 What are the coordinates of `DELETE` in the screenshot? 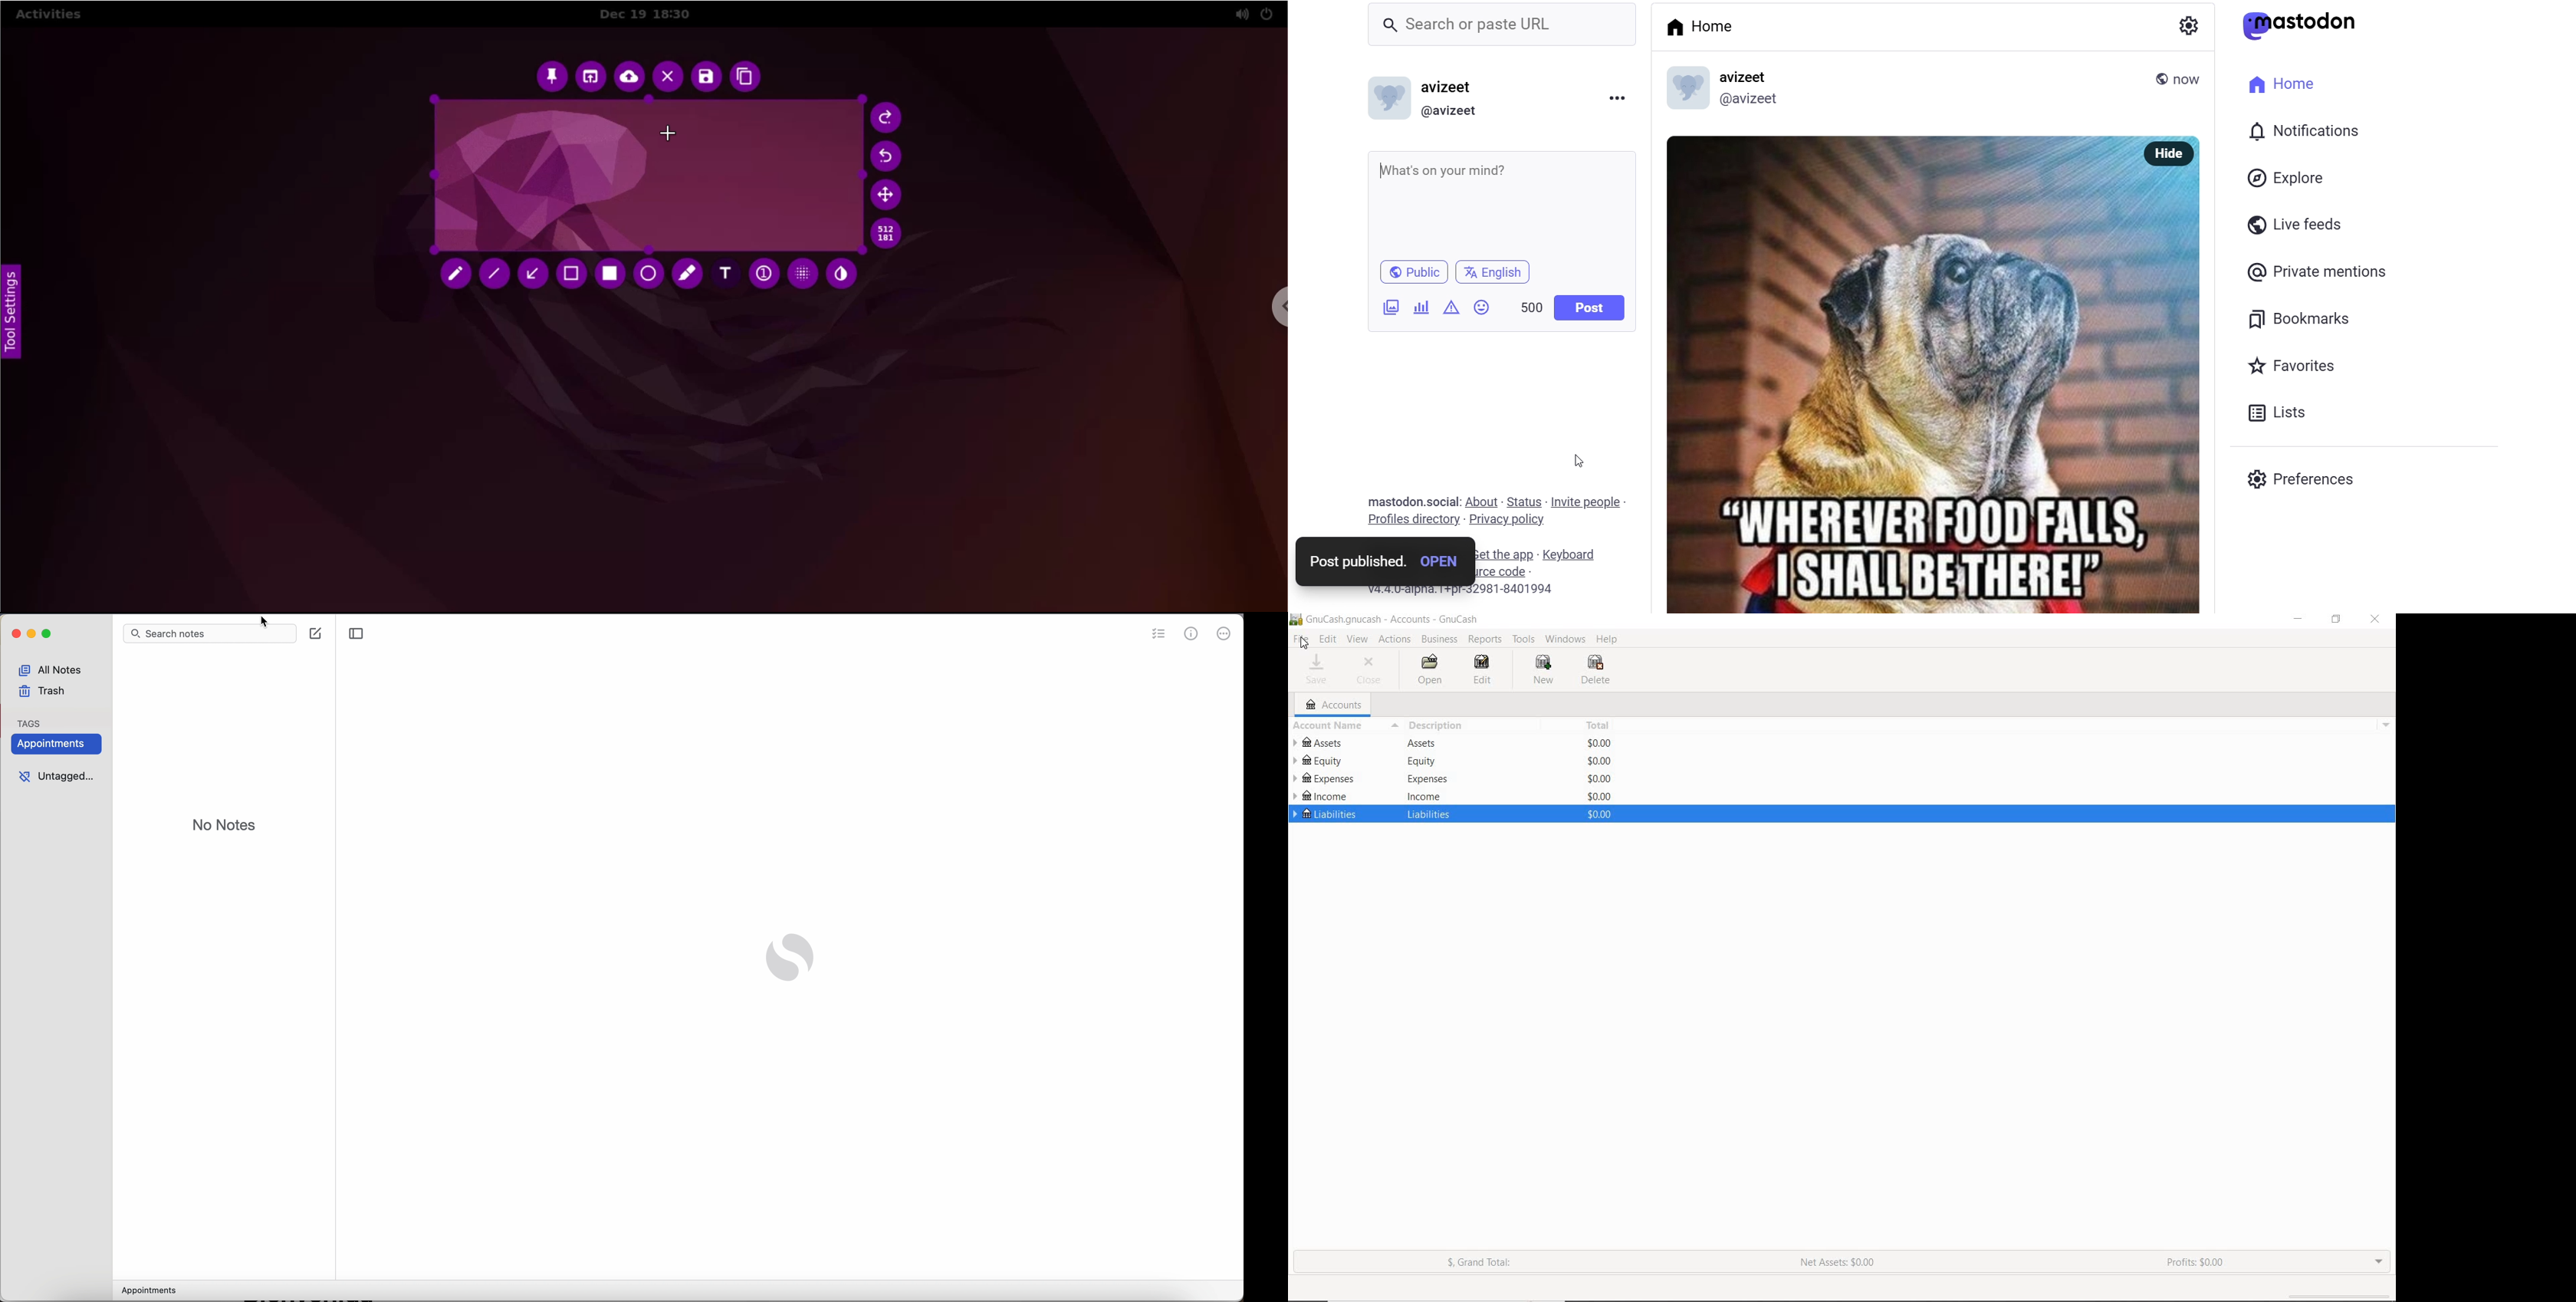 It's located at (1595, 671).